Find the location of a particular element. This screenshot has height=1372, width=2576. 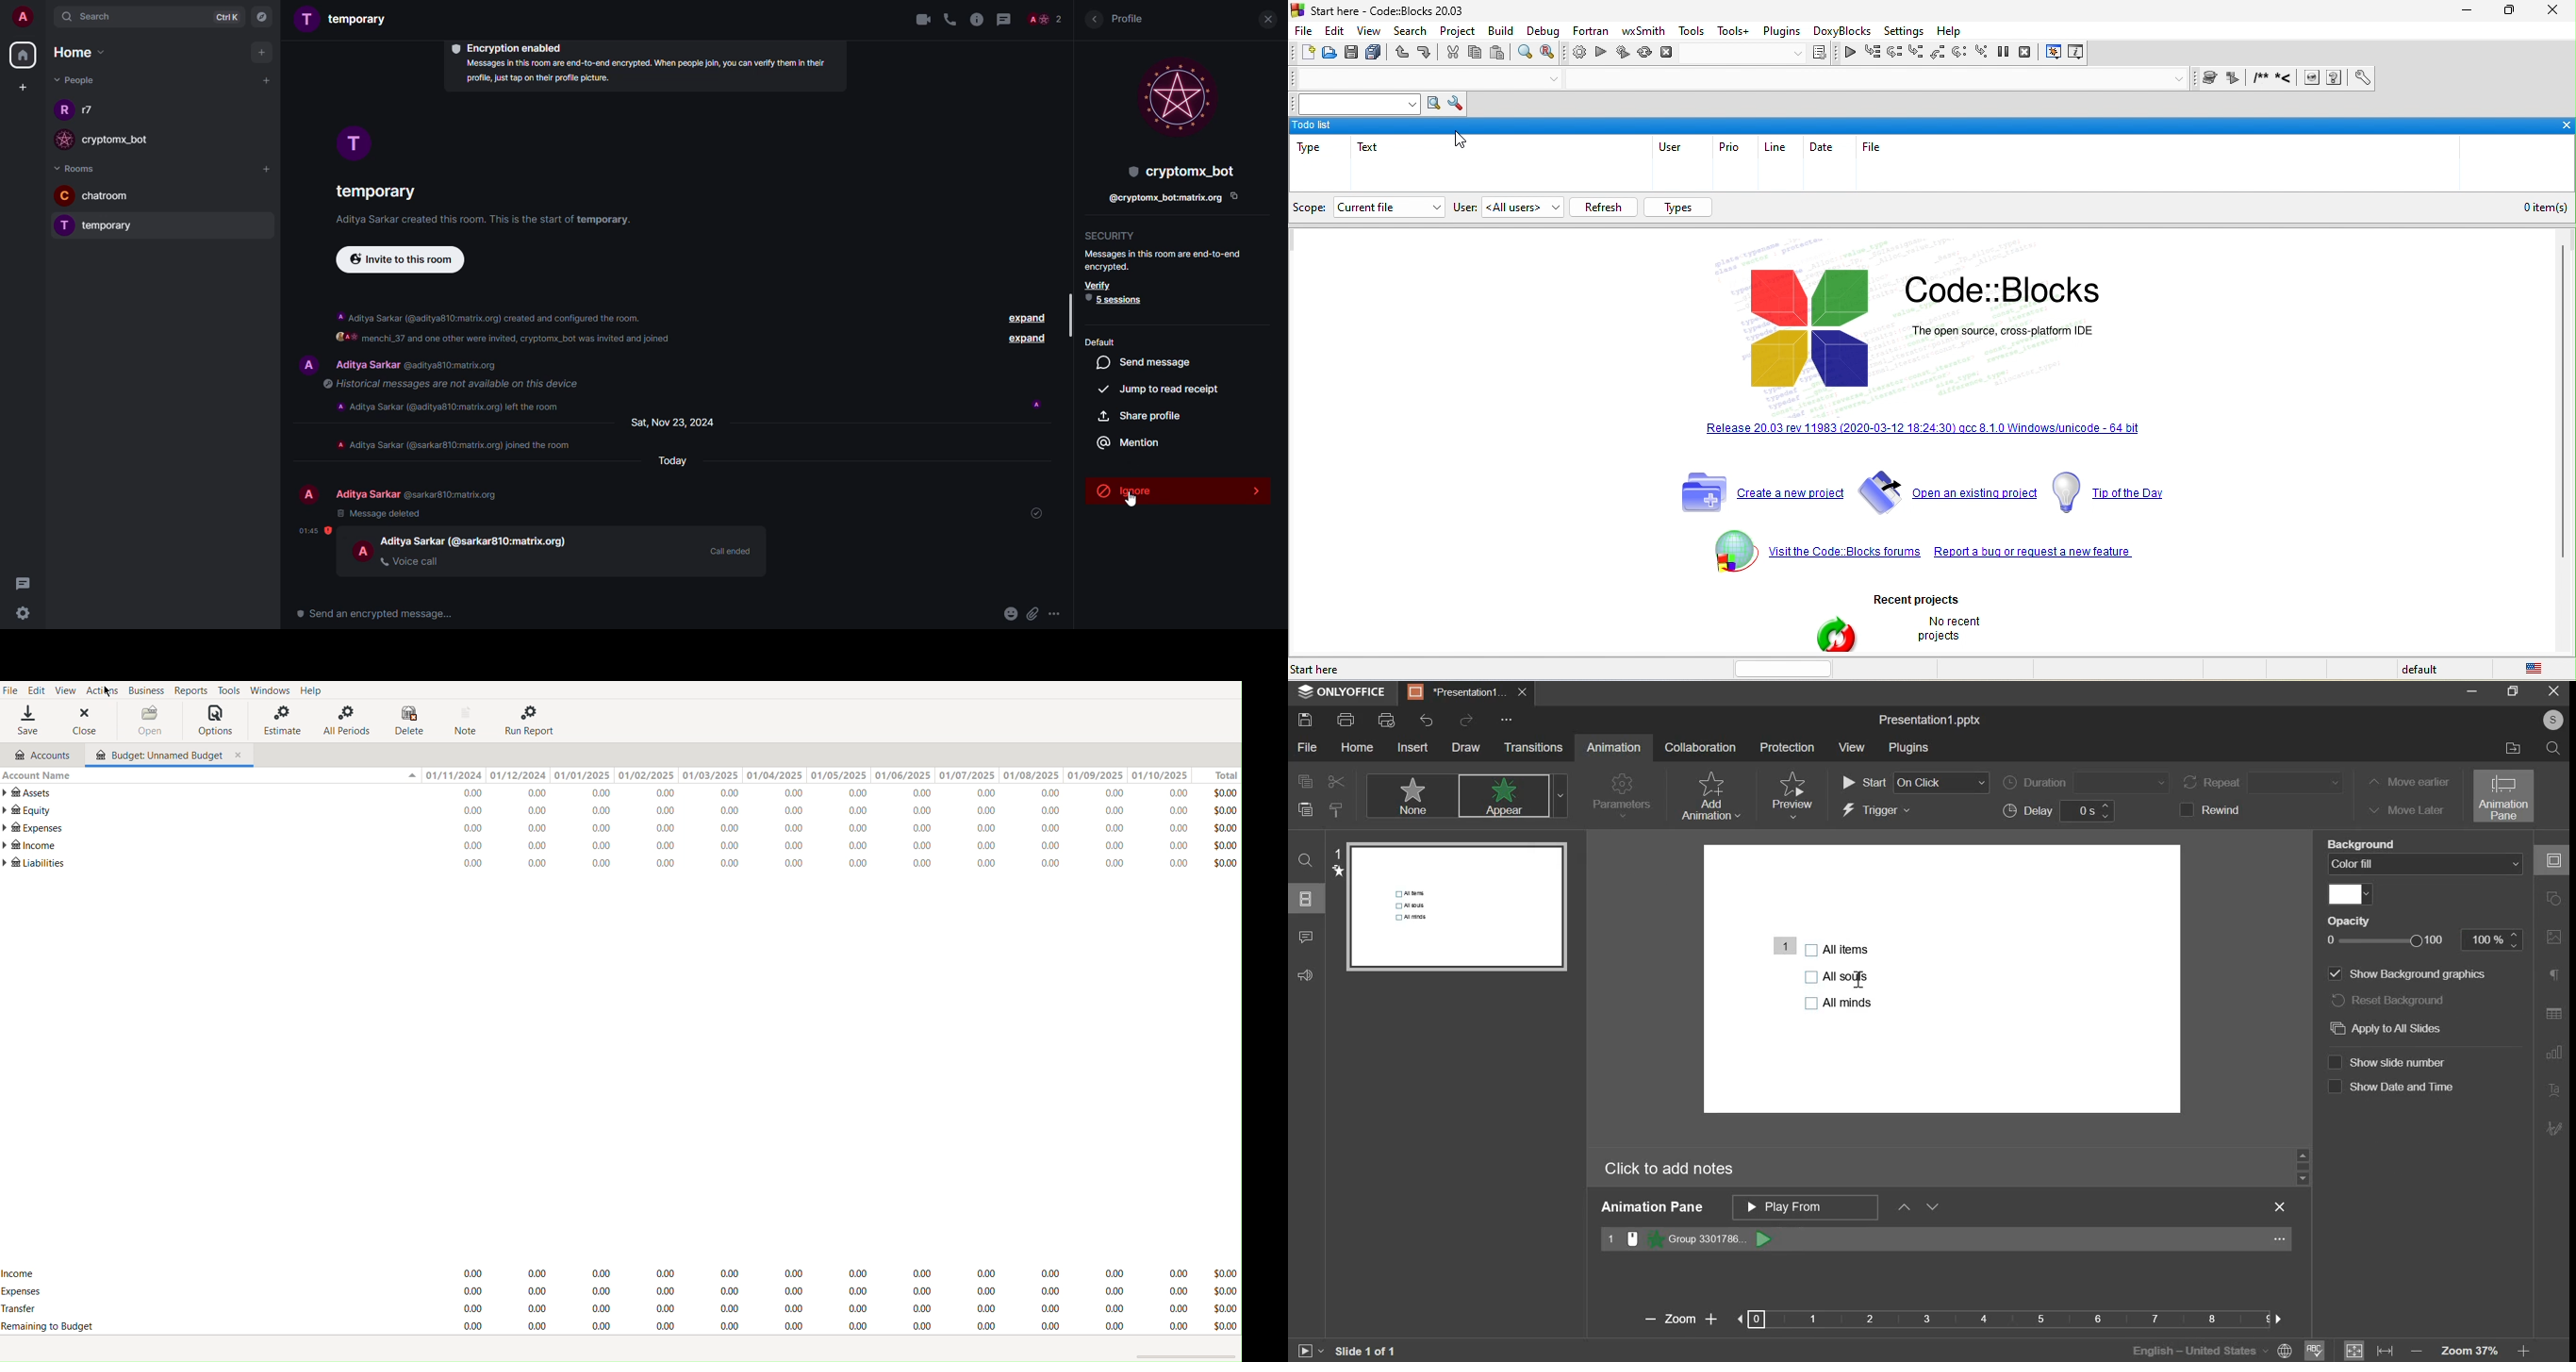

Equity Values is located at coordinates (827, 812).